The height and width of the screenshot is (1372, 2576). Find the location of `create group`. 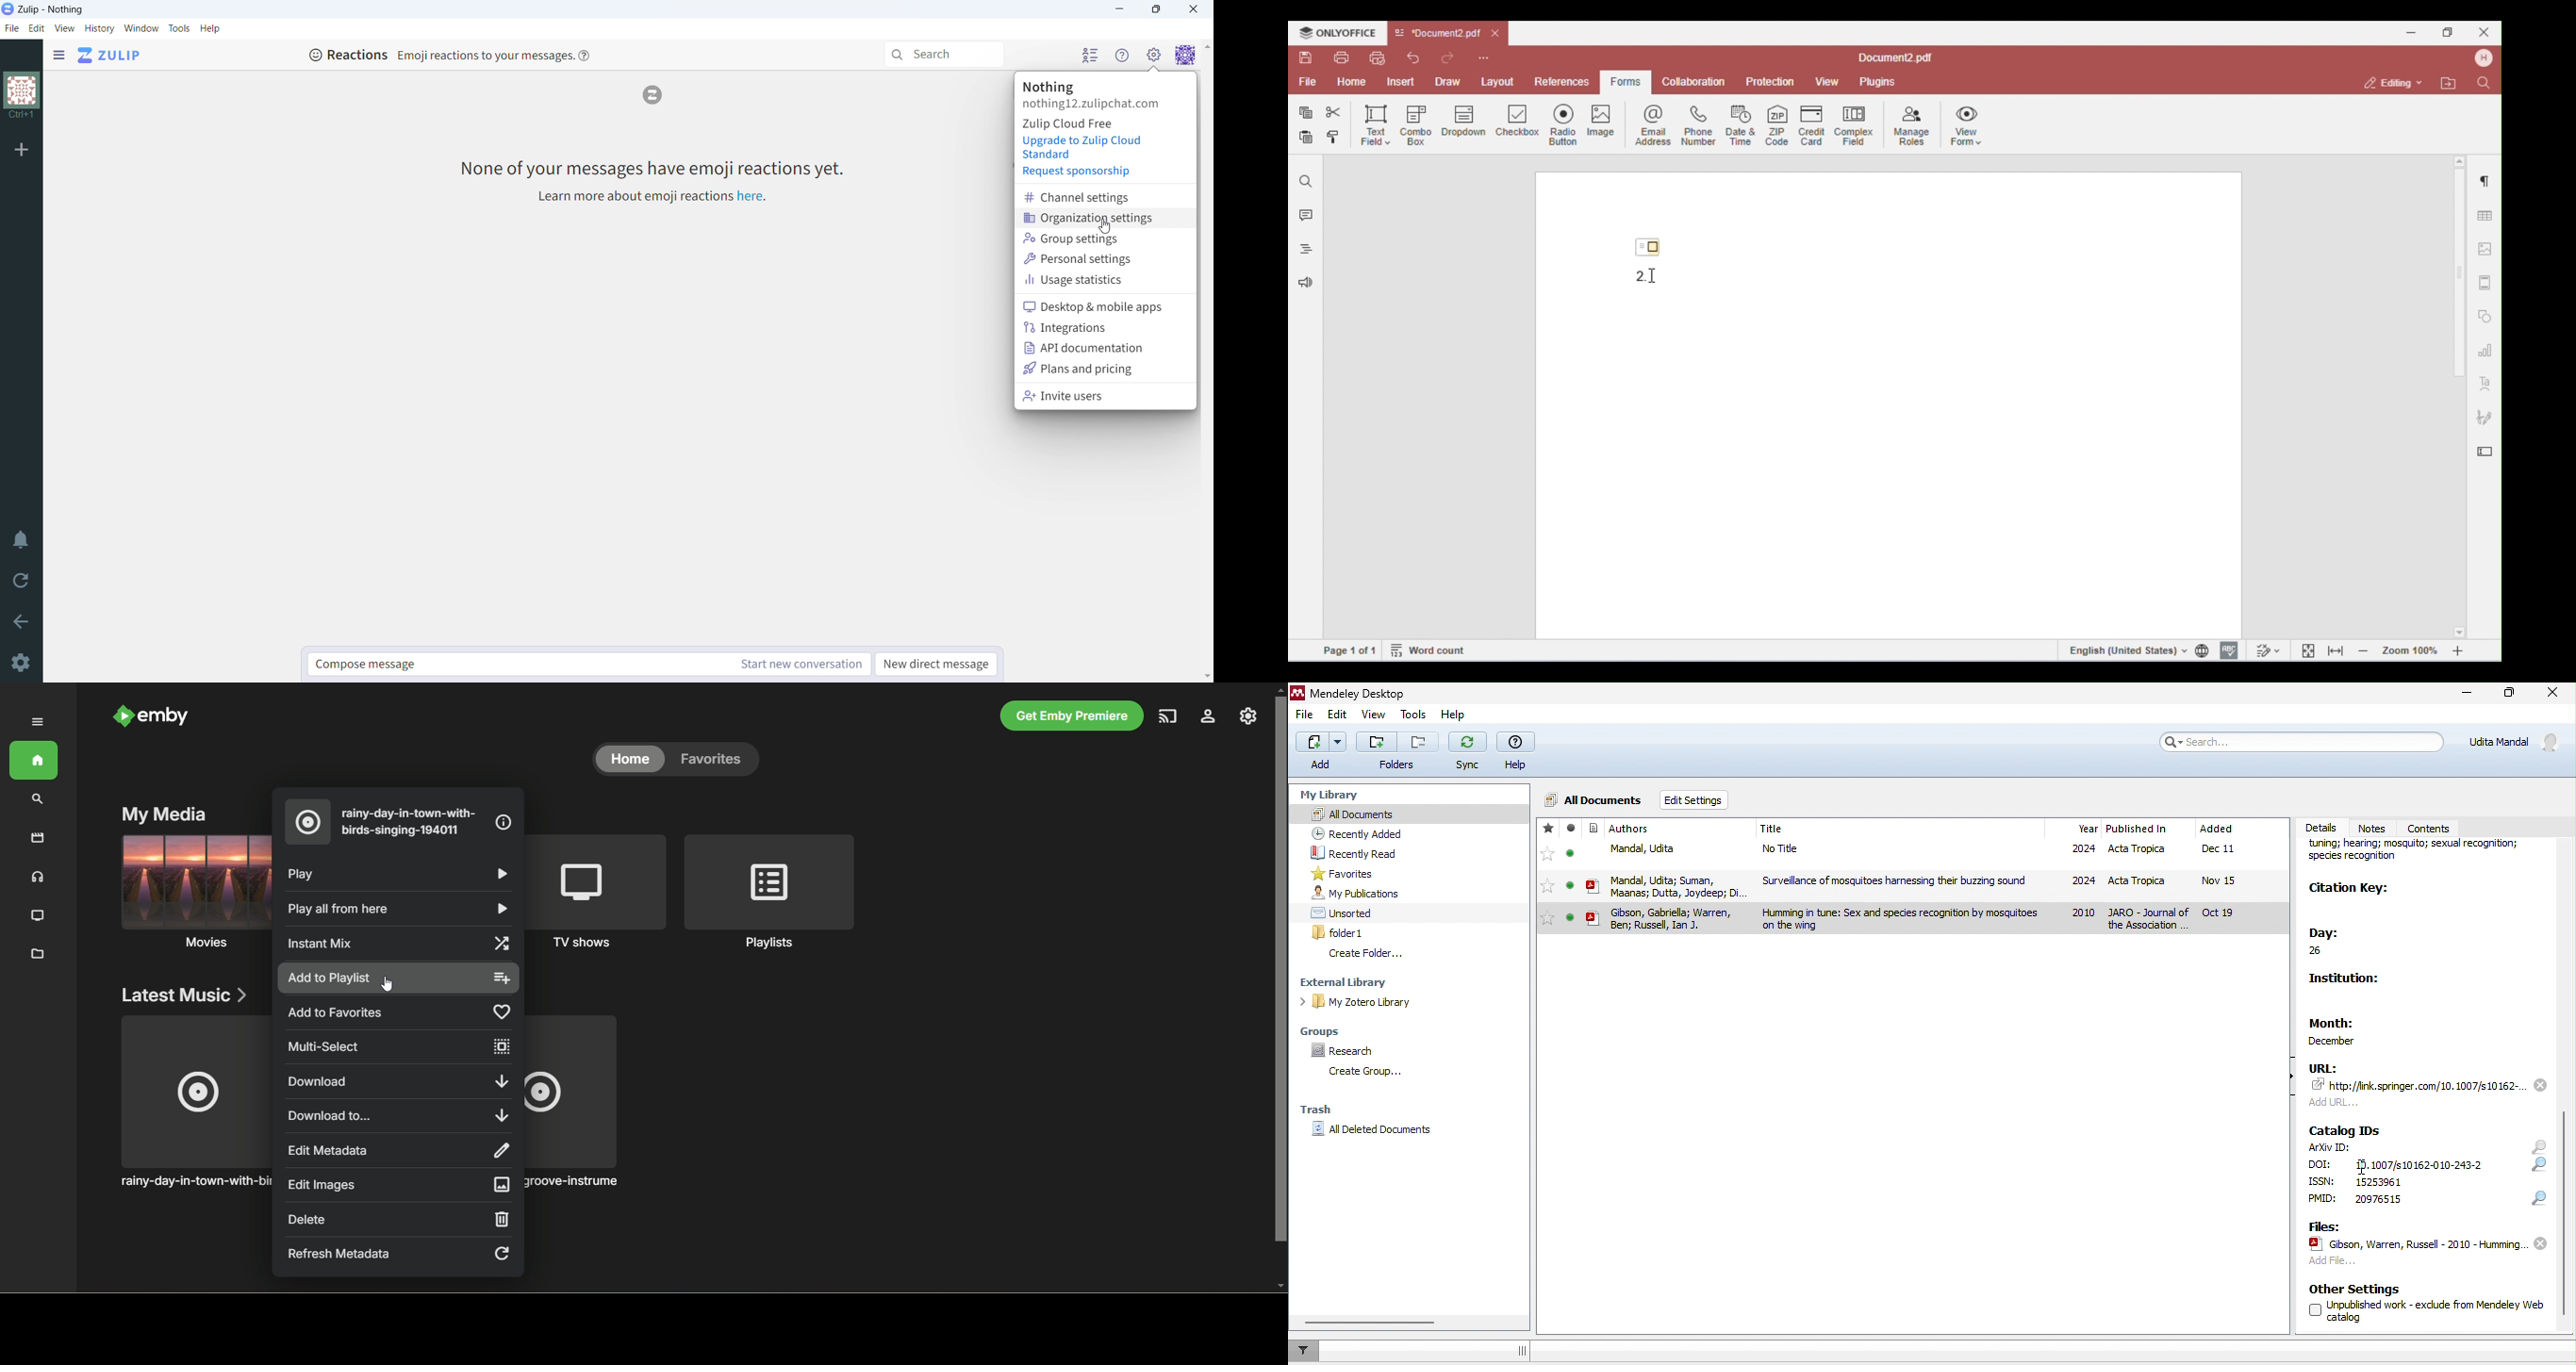

create group is located at coordinates (1362, 1072).